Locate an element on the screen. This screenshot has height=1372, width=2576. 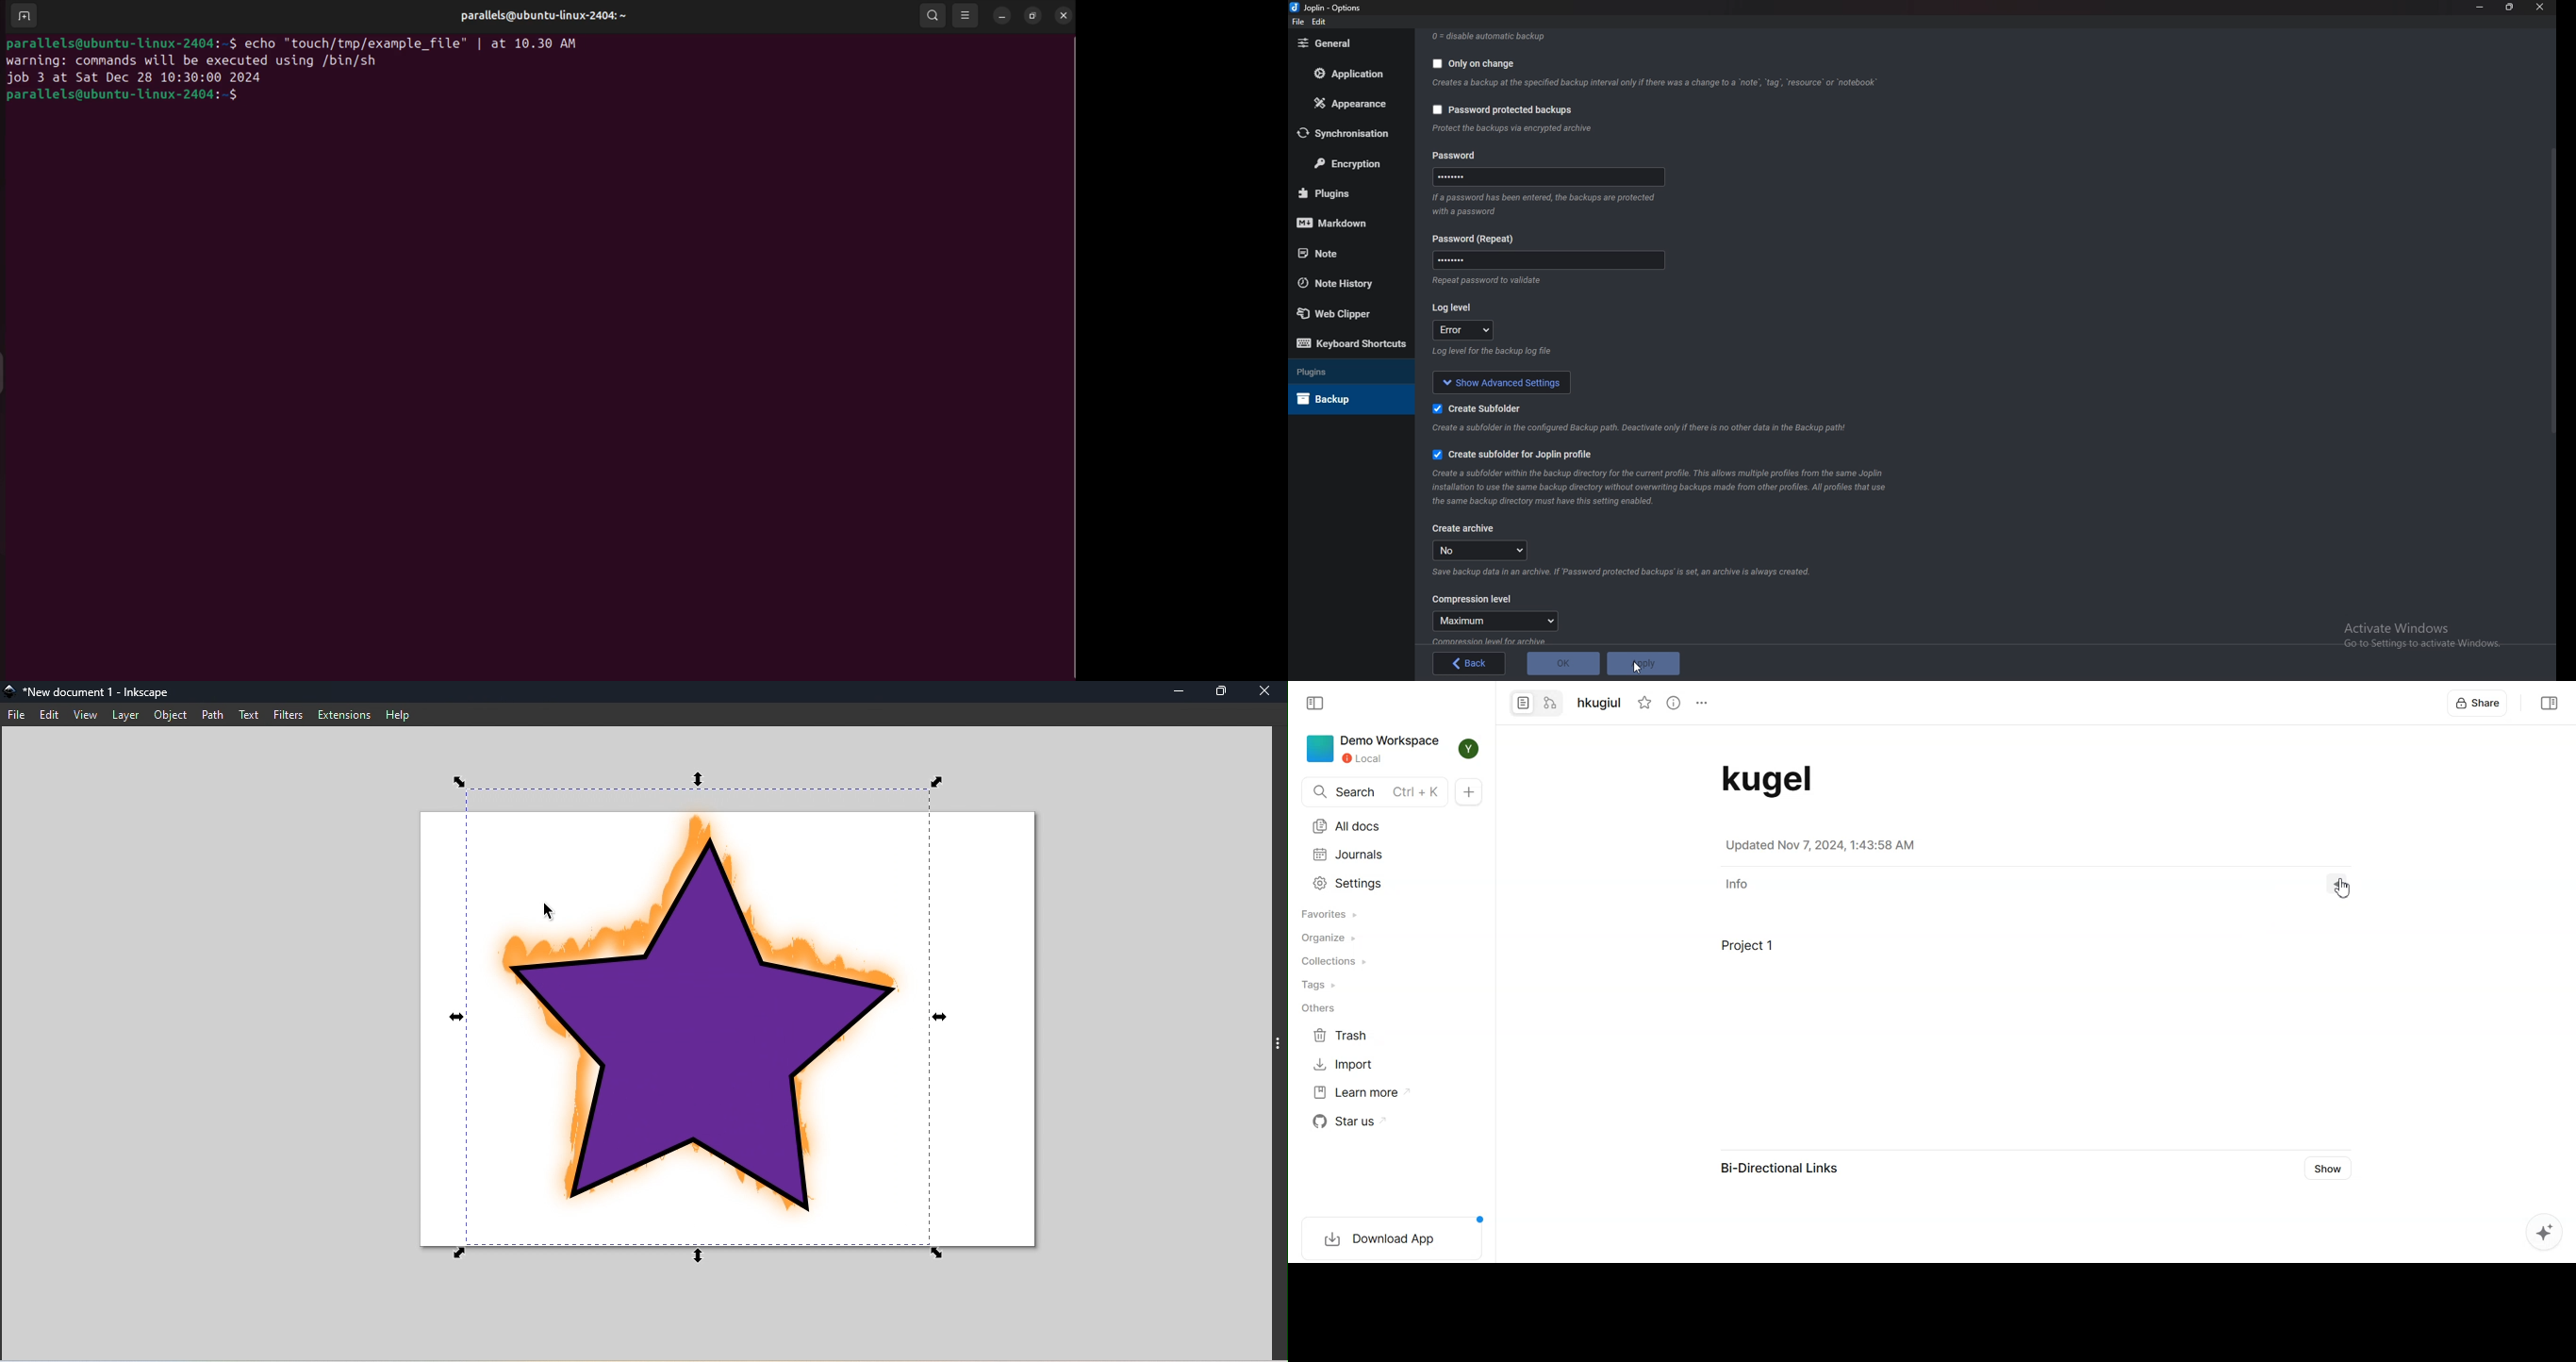
Download App is located at coordinates (1391, 1237).